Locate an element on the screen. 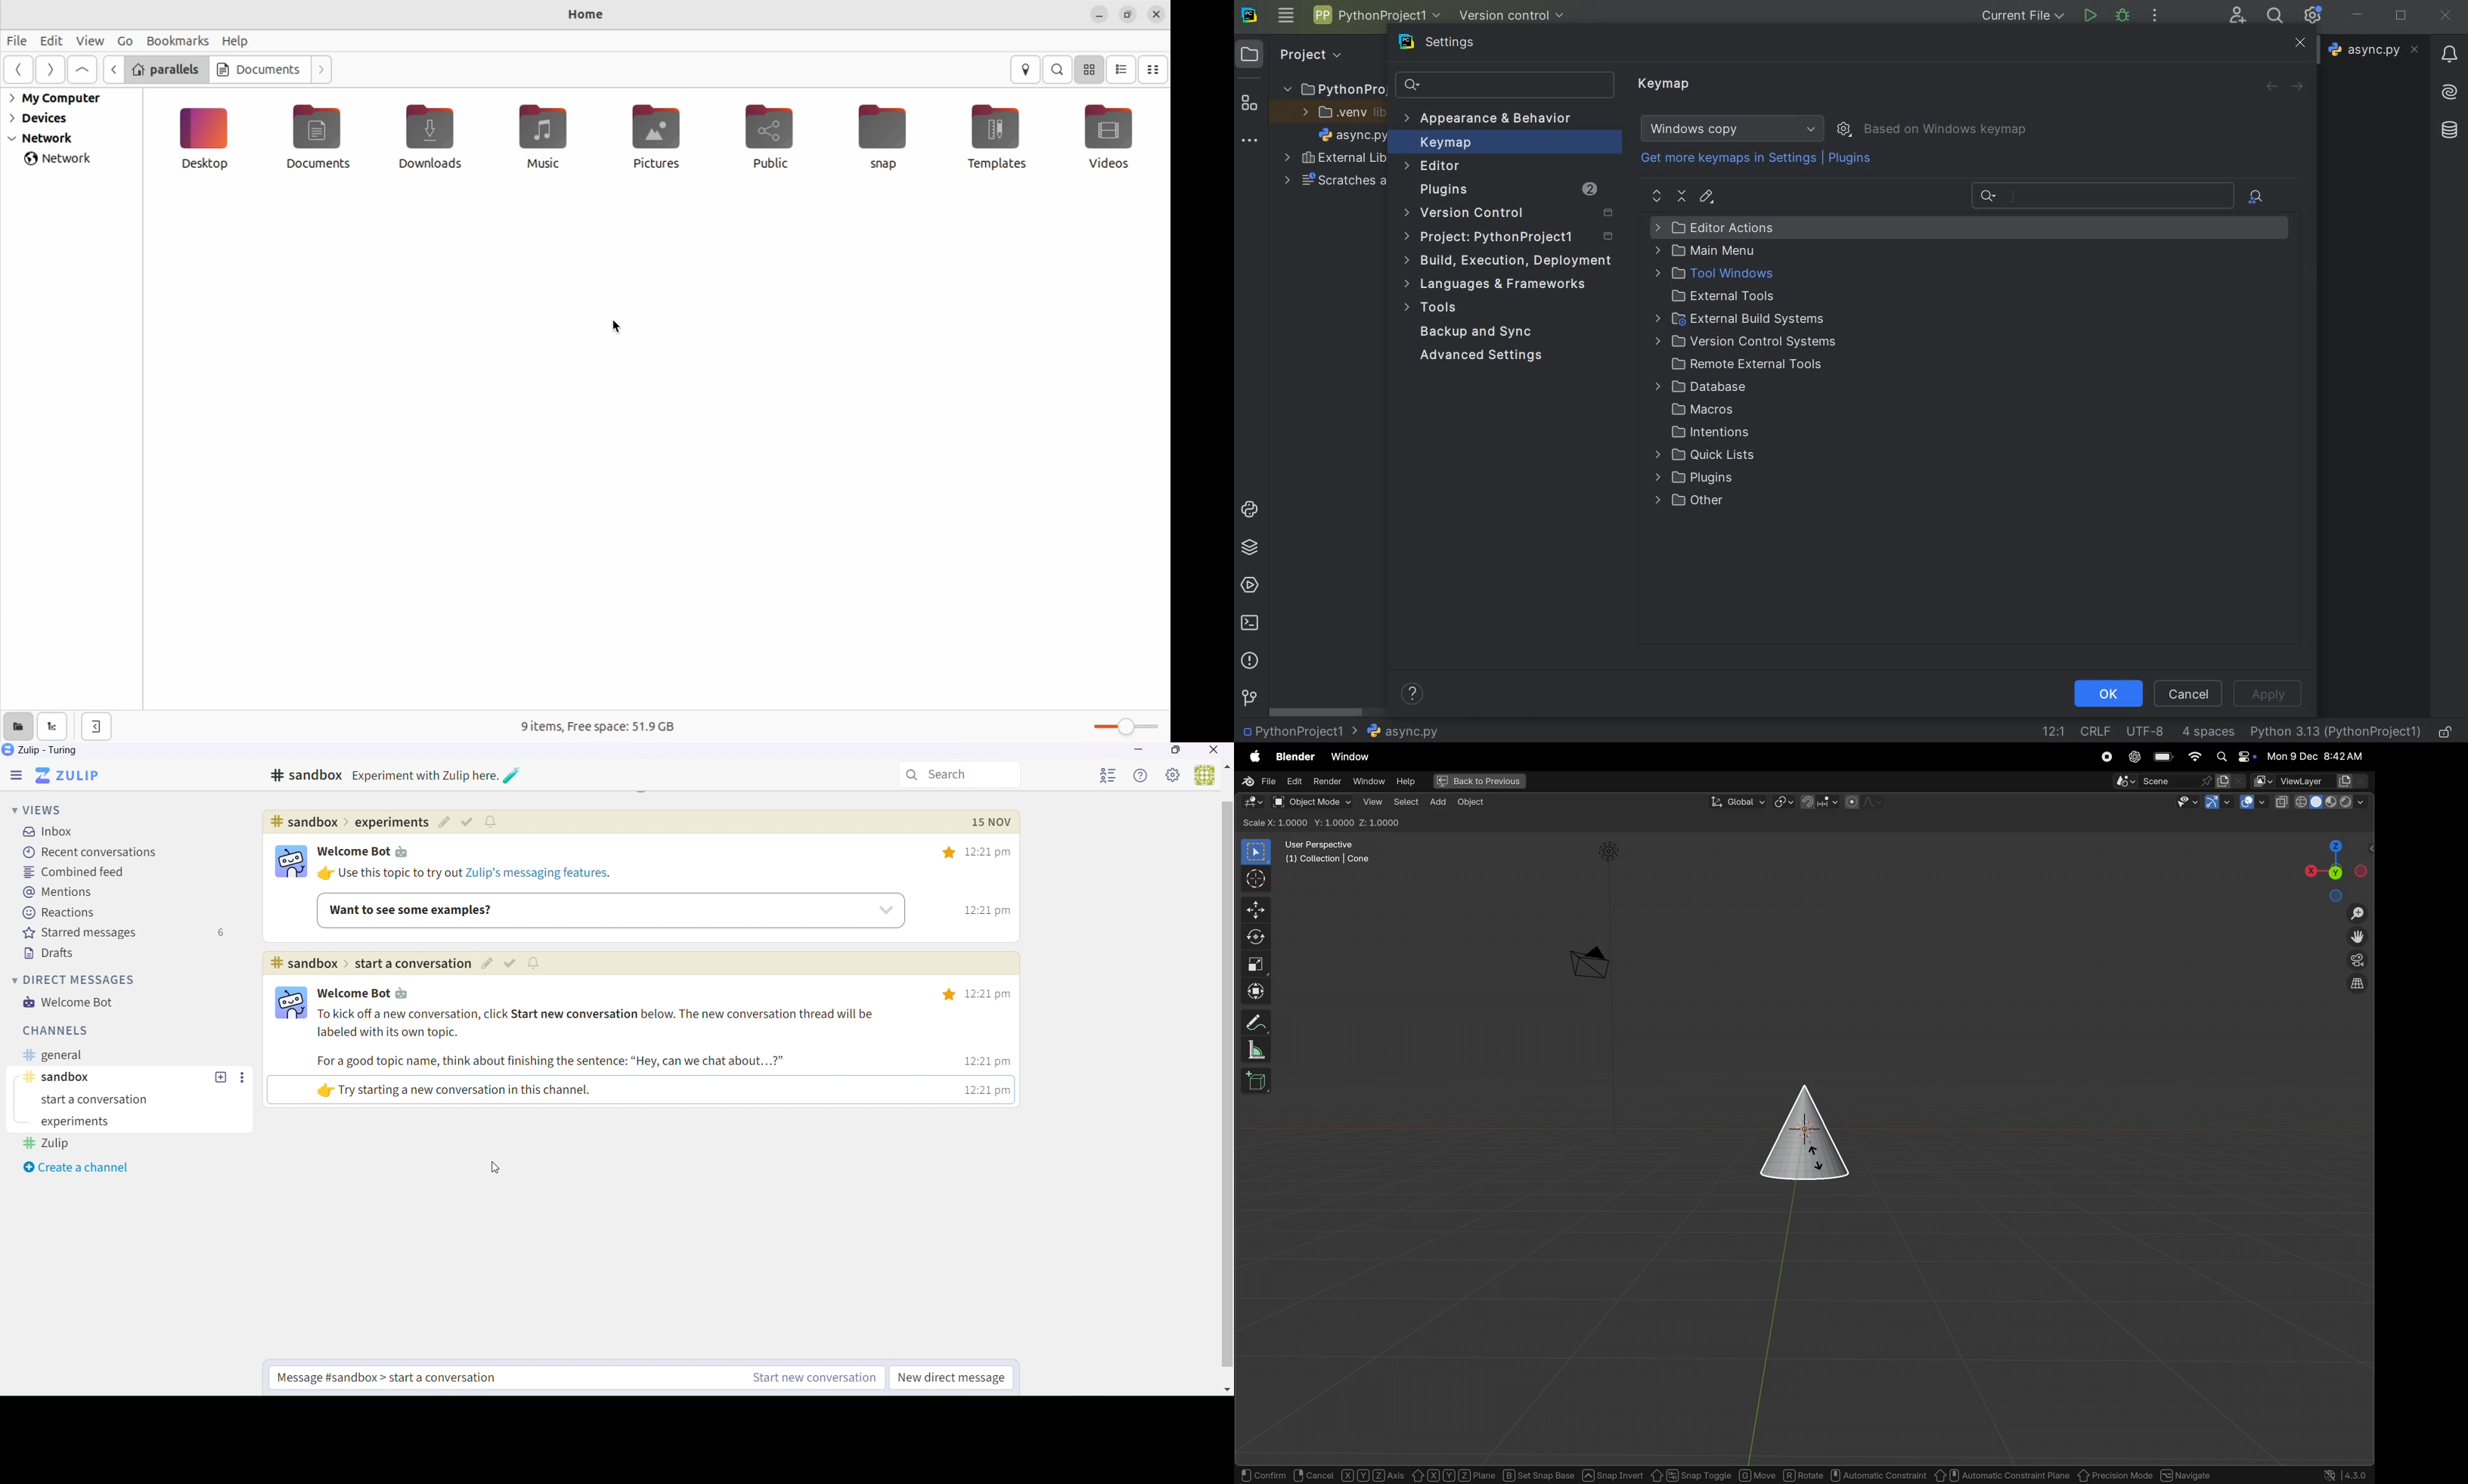  collapse all is located at coordinates (1682, 197).